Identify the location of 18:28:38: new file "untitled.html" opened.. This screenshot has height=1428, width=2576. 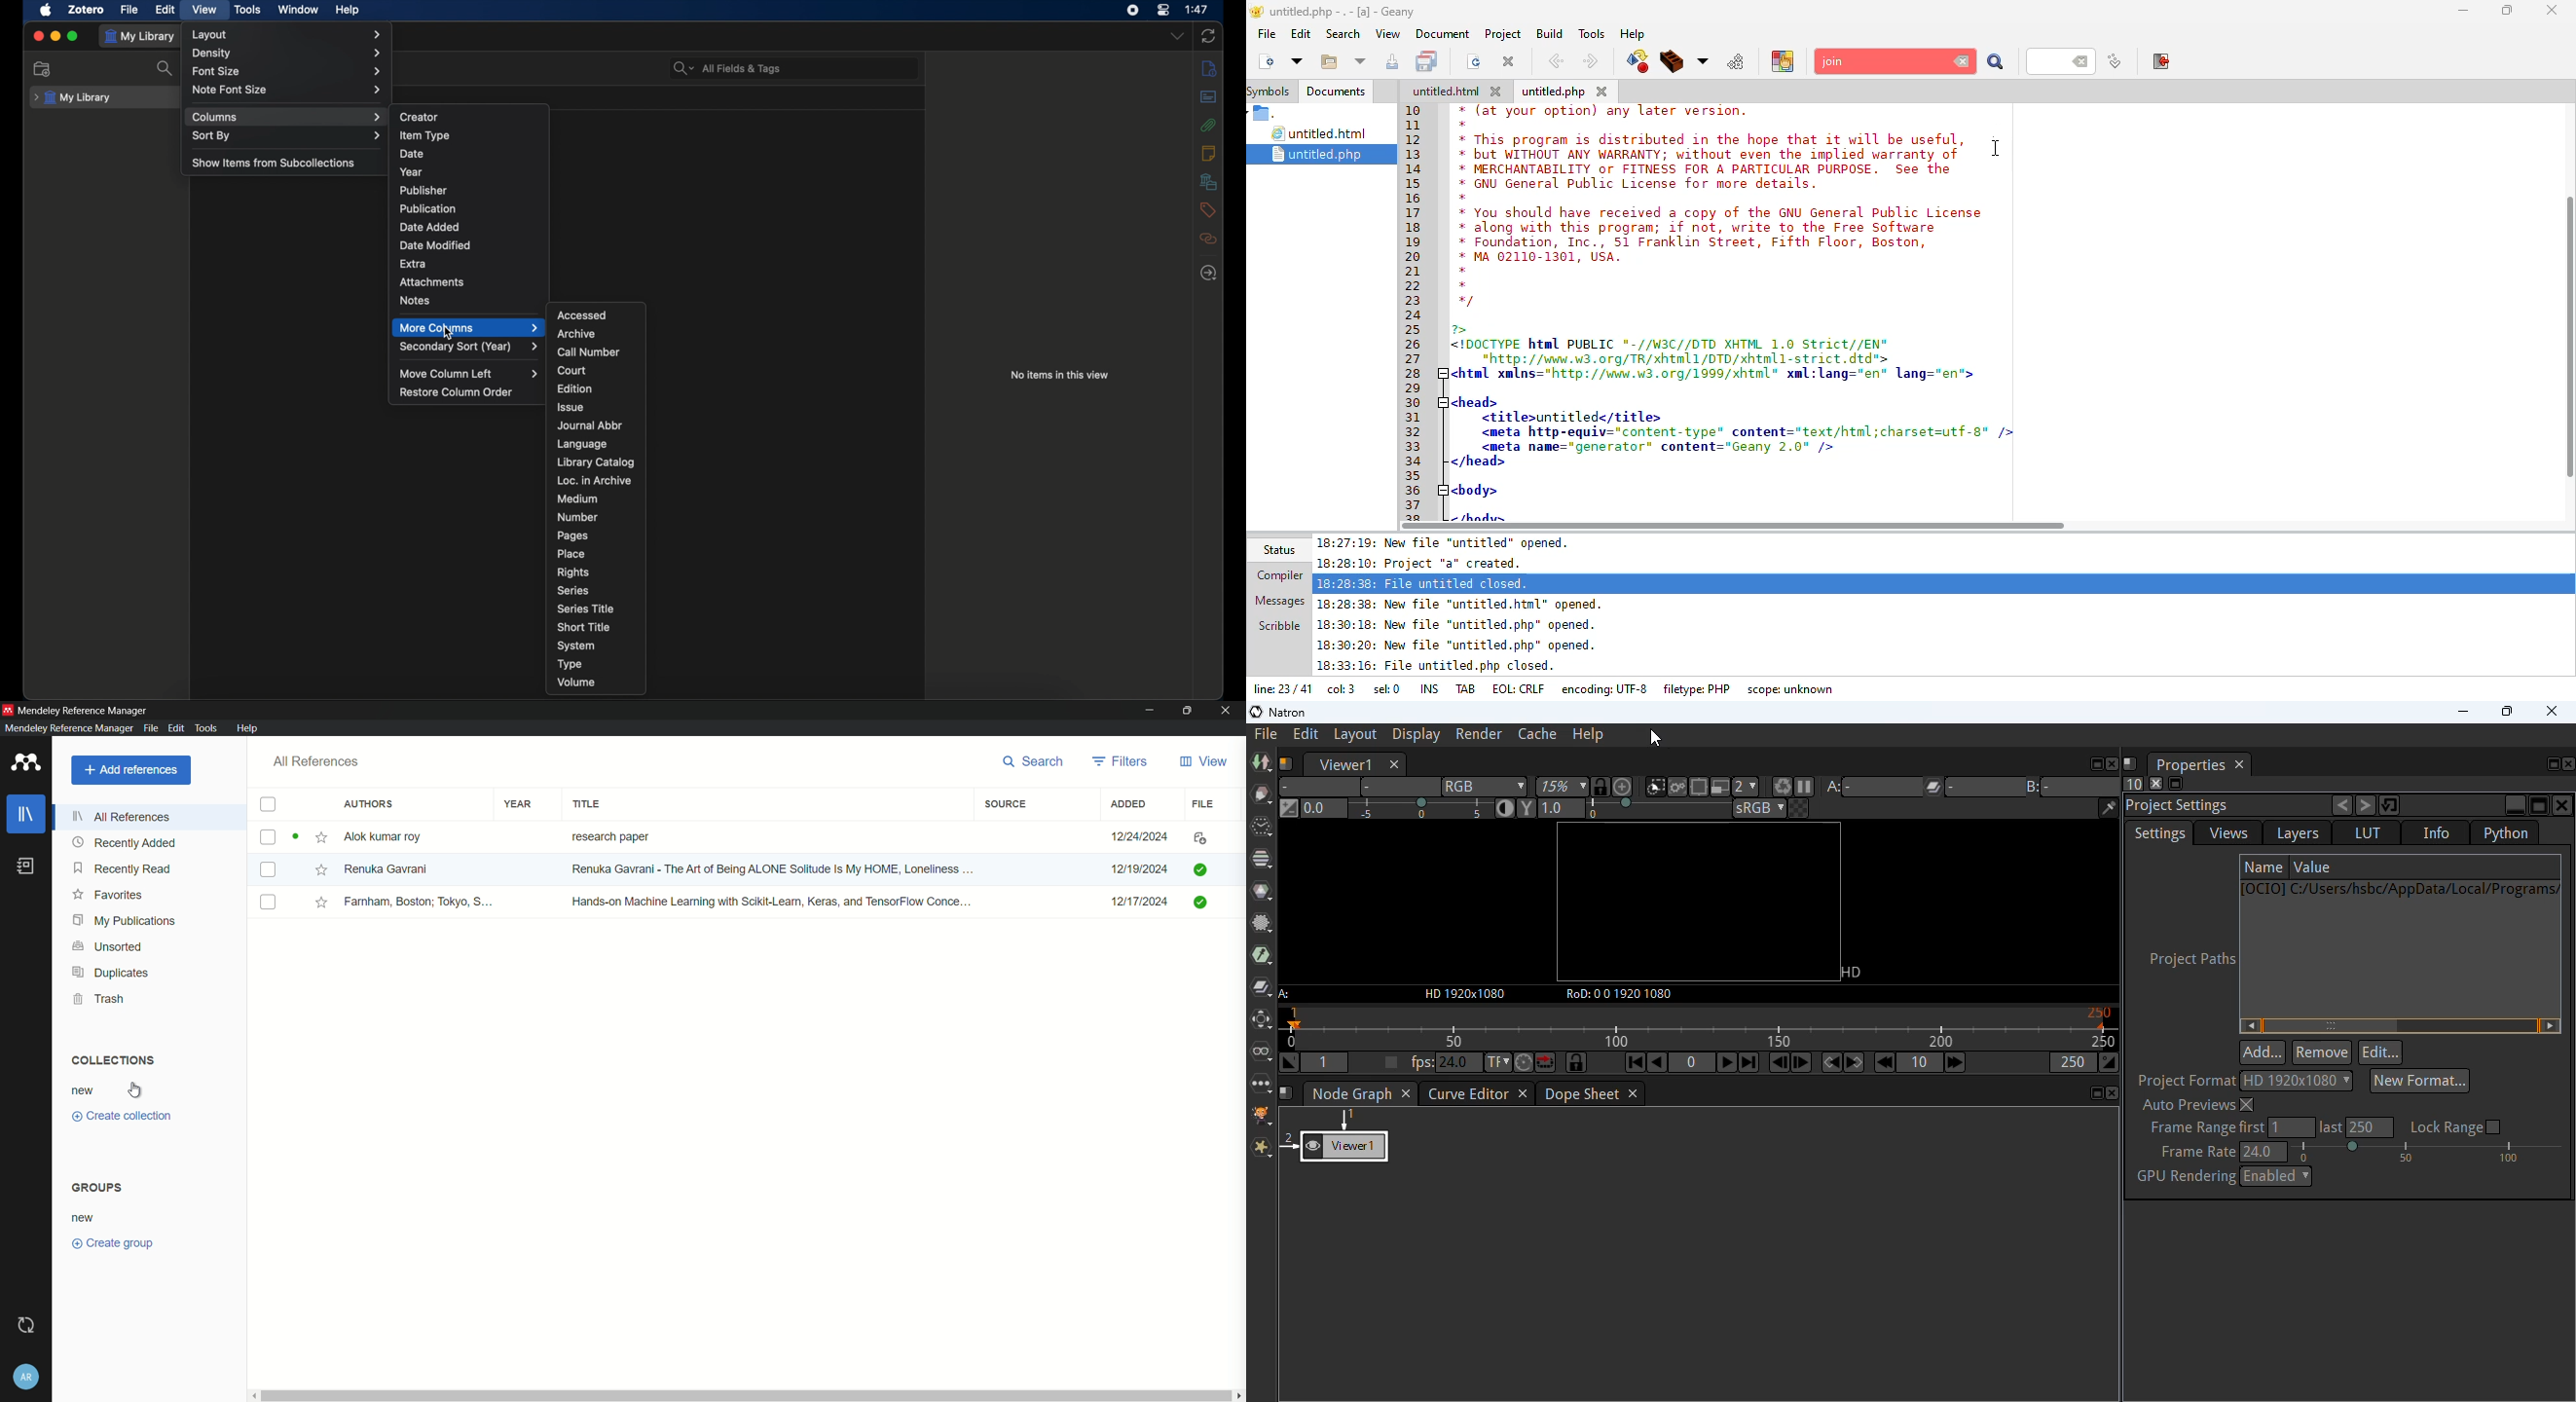
(1465, 604).